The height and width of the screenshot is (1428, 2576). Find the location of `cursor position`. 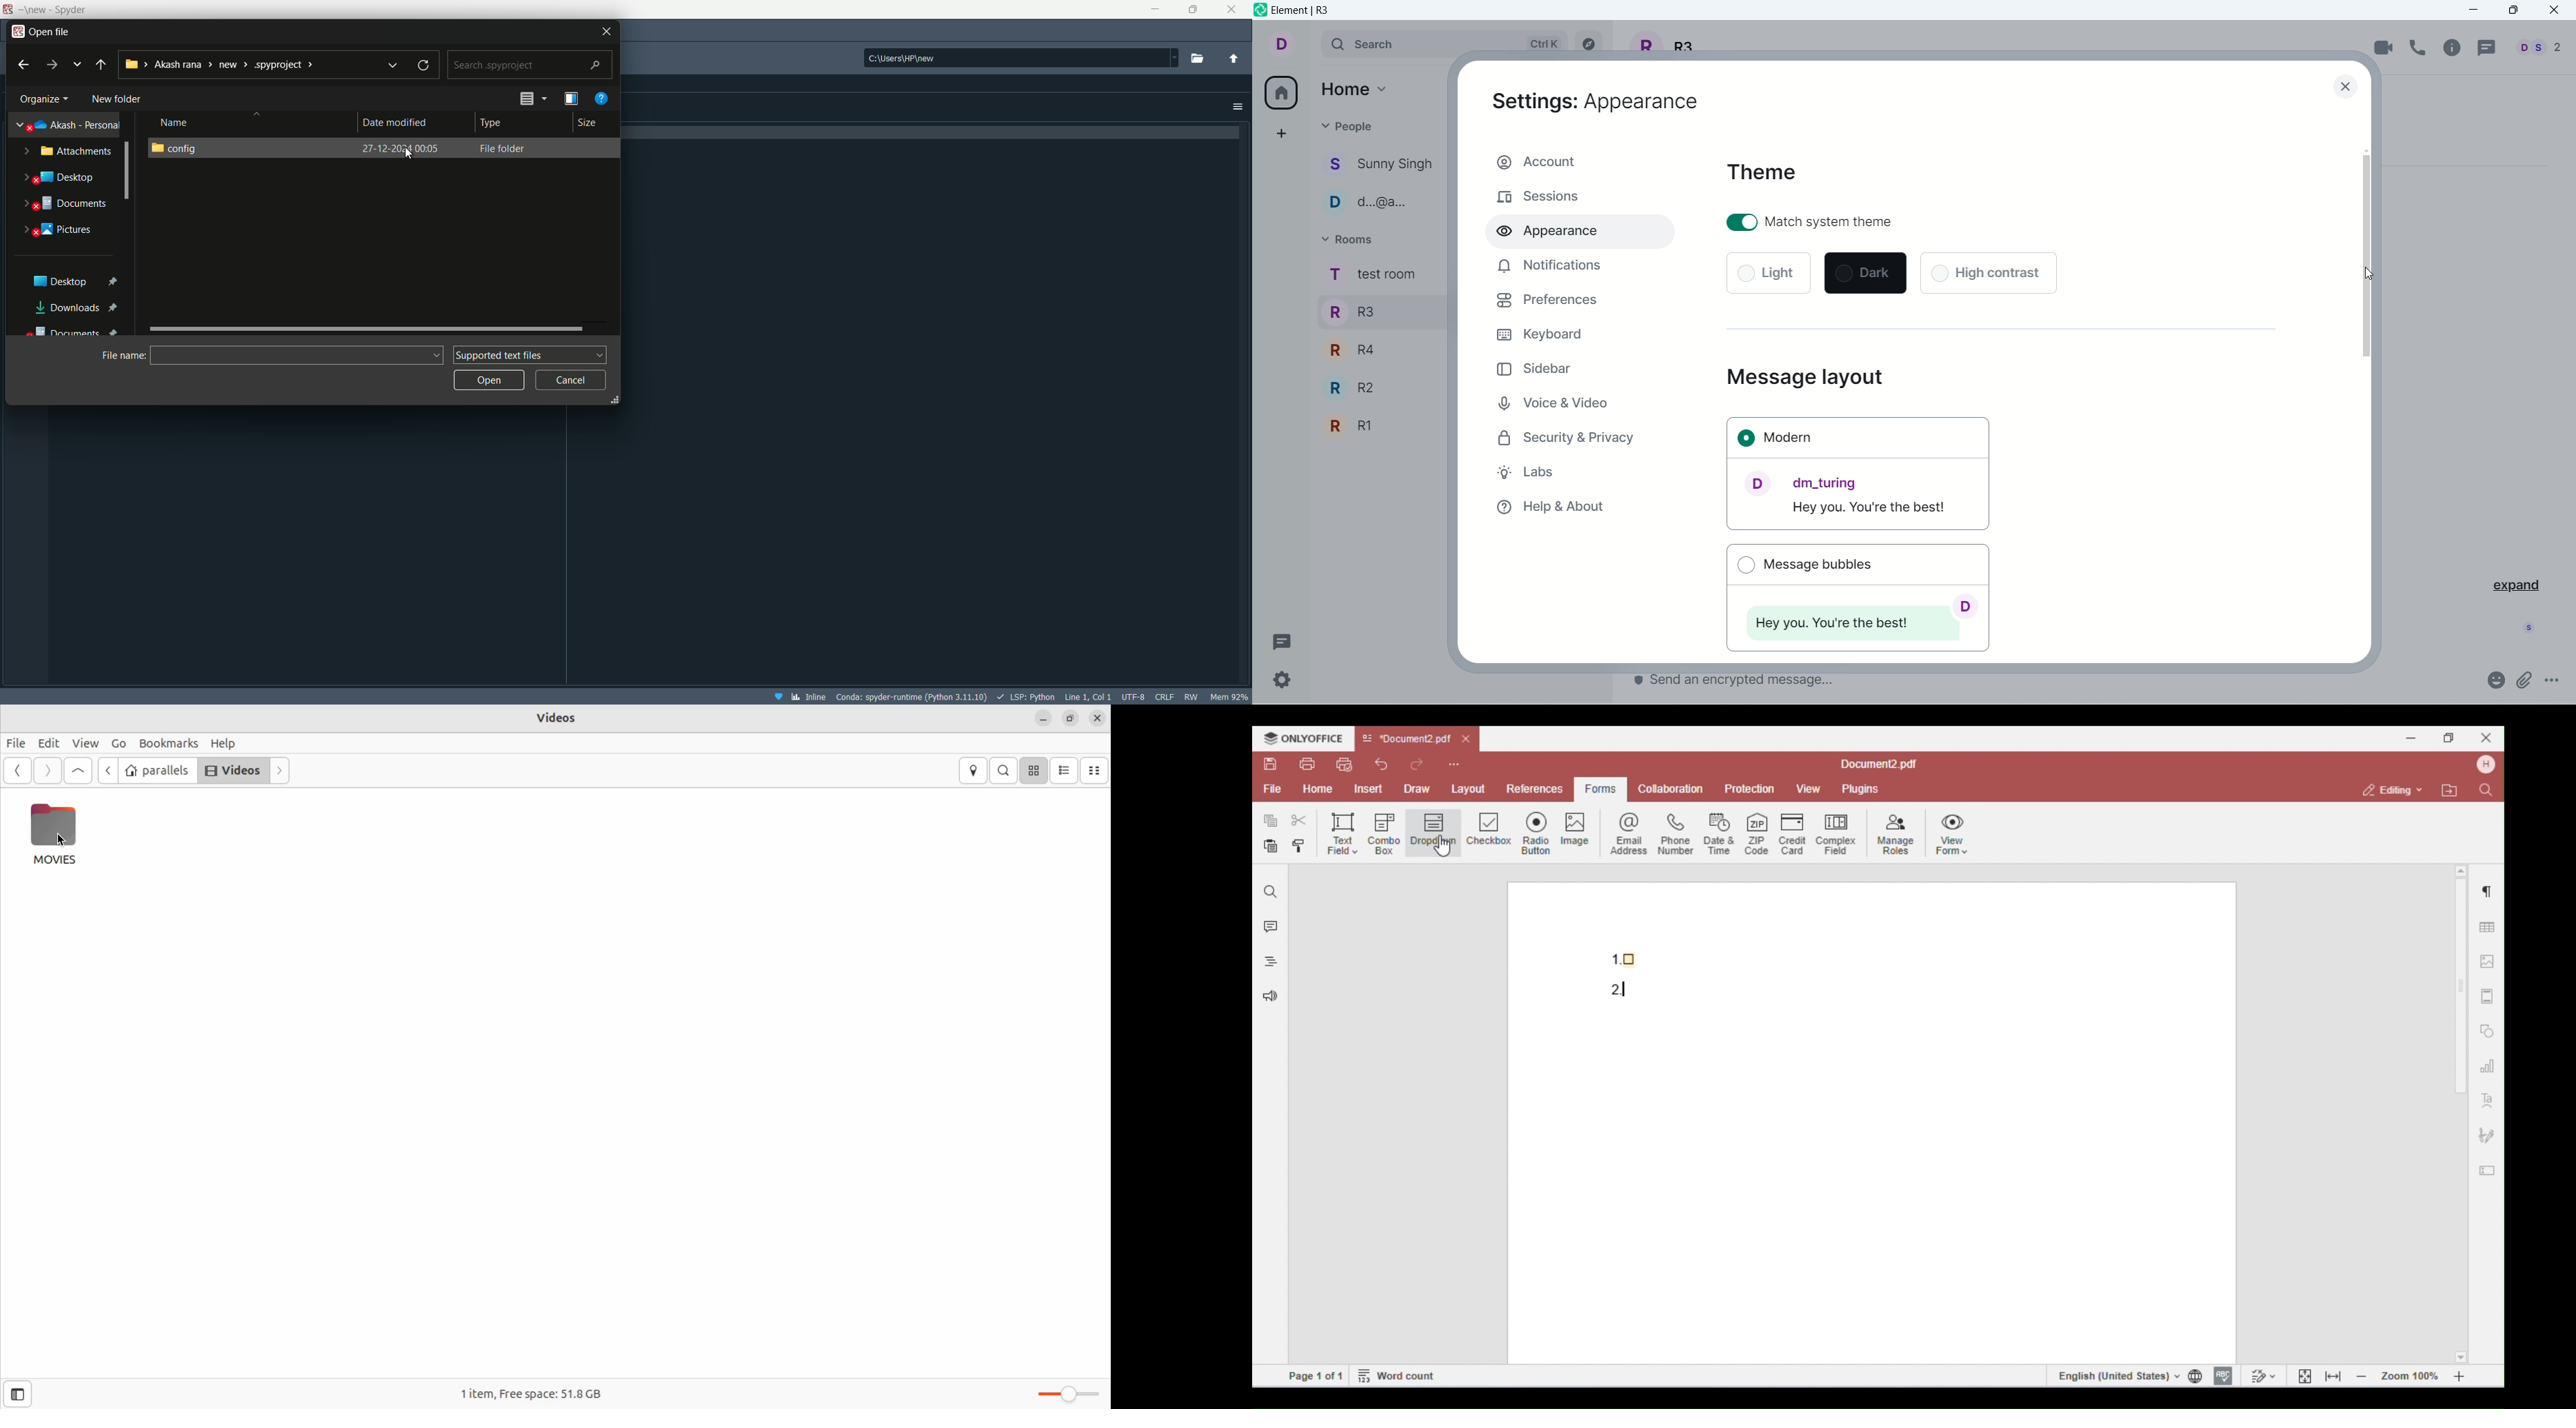

cursor position is located at coordinates (1089, 697).